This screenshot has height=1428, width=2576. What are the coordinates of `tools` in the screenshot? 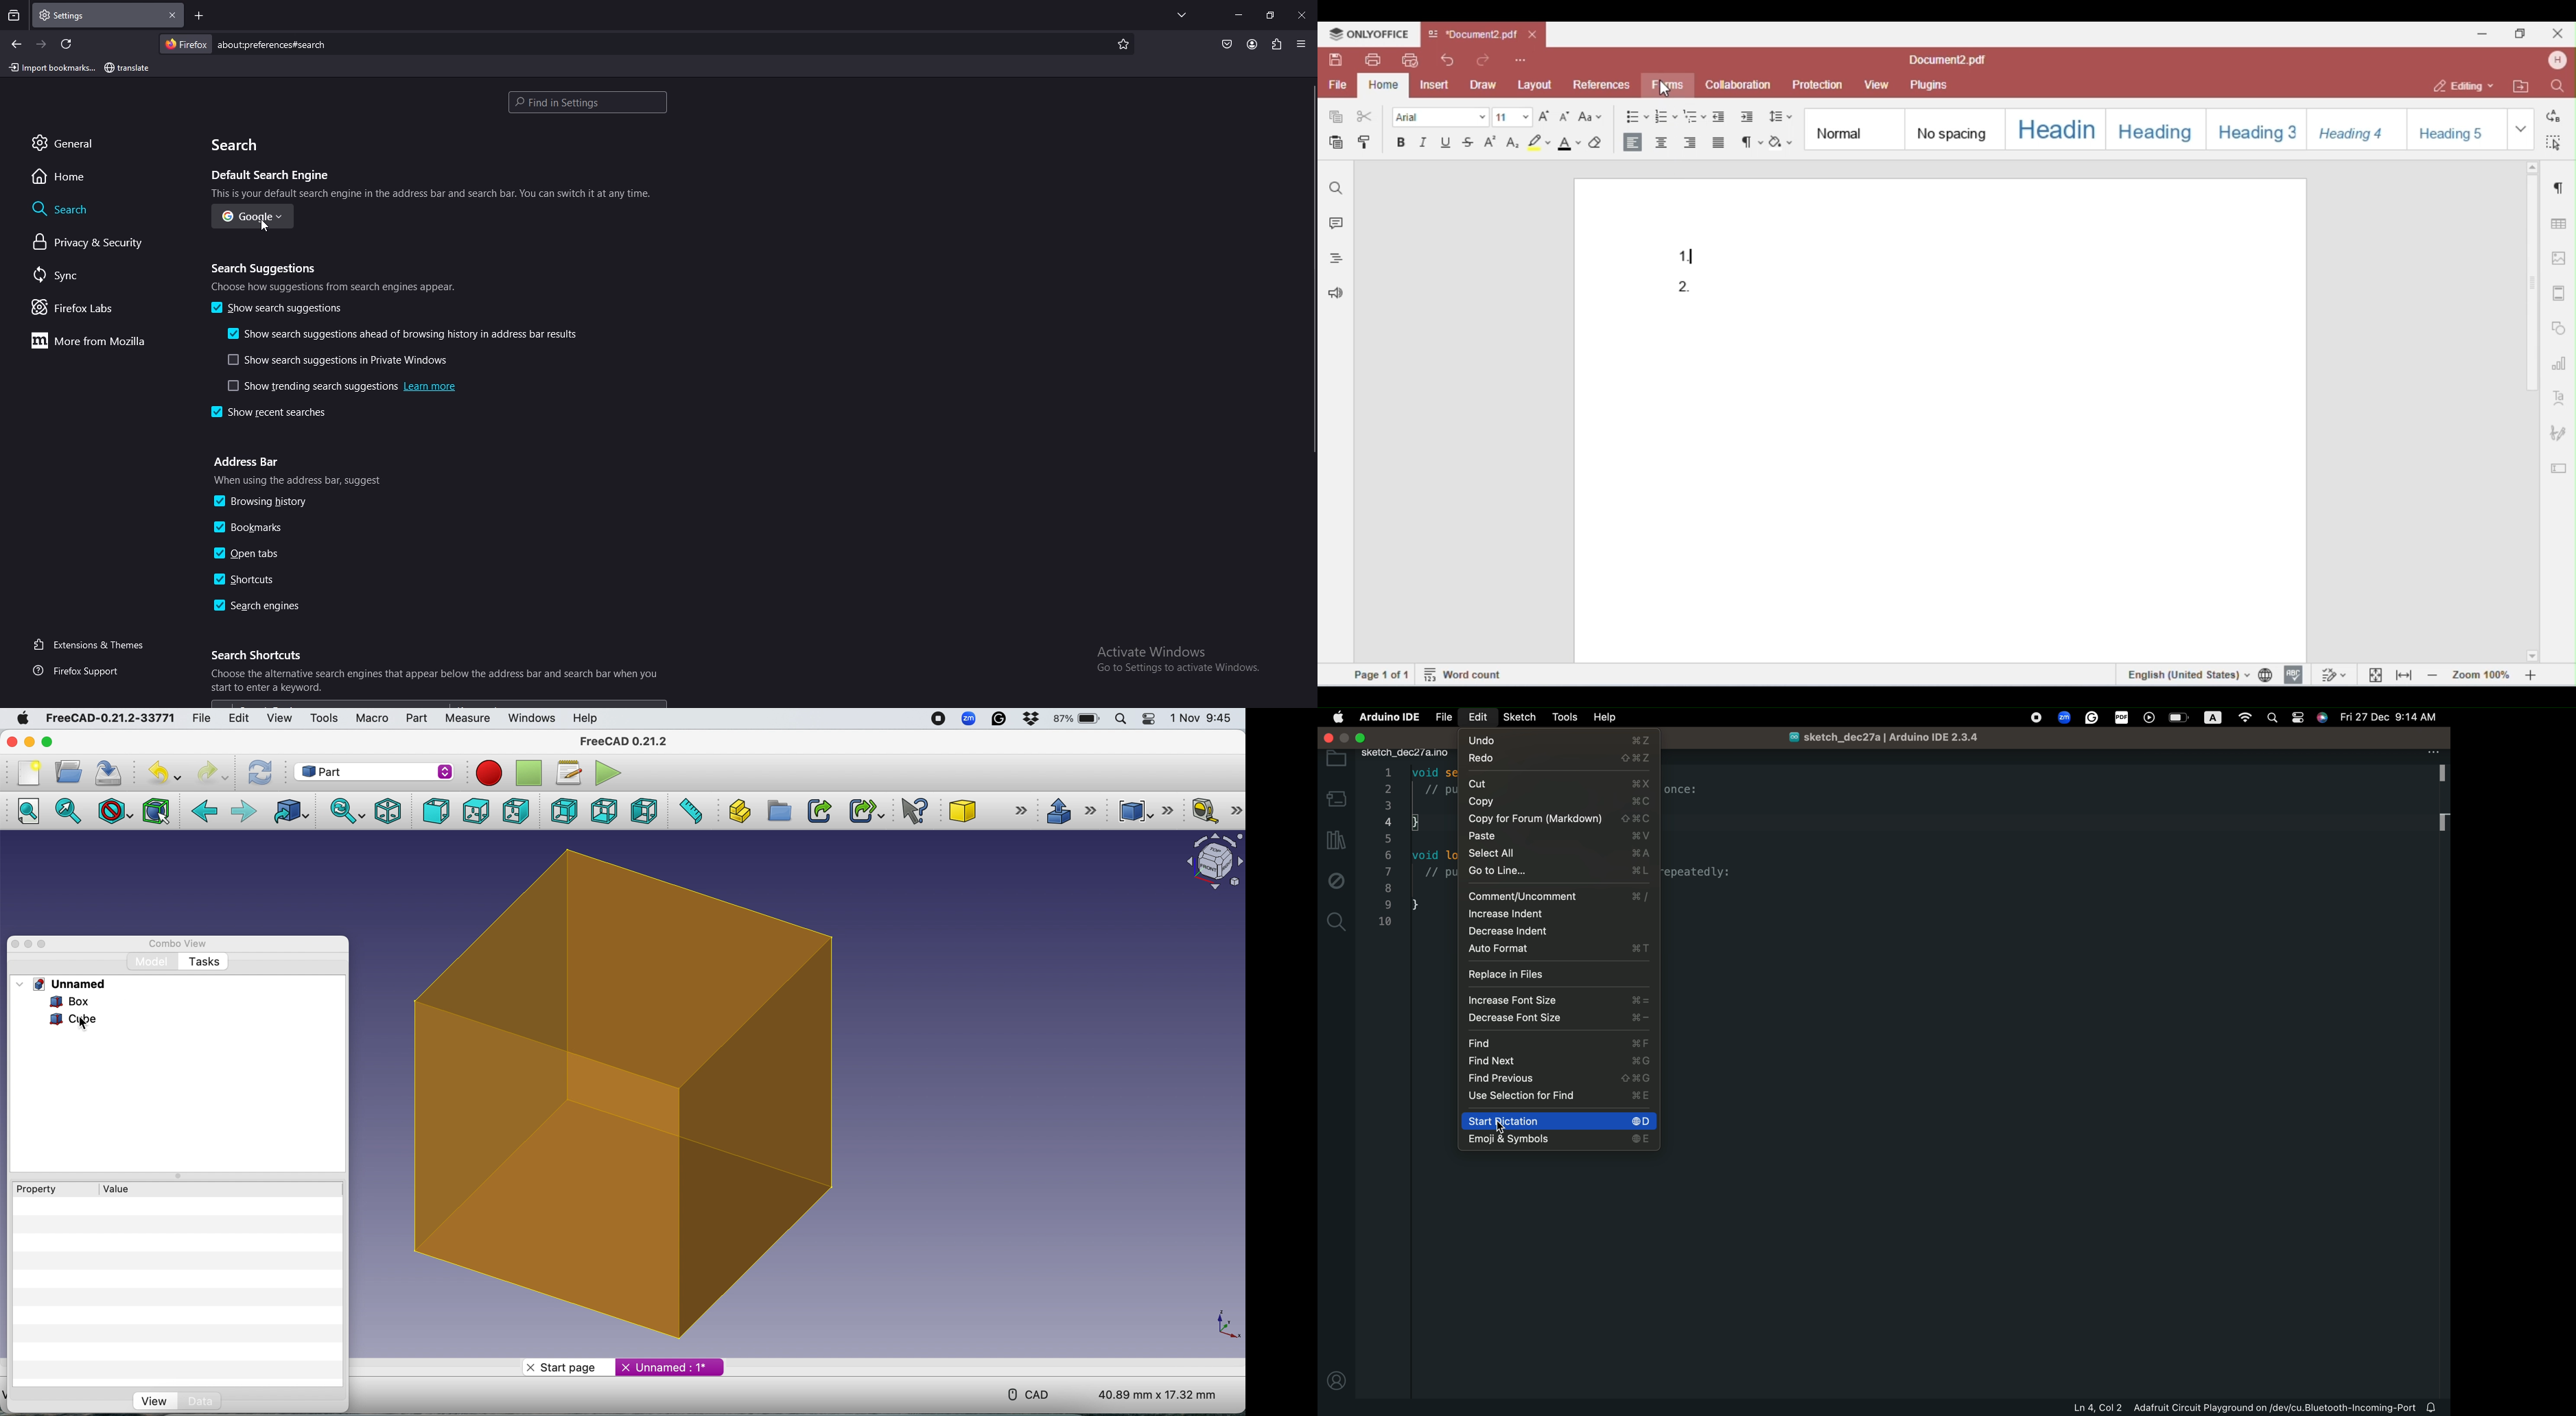 It's located at (1564, 717).